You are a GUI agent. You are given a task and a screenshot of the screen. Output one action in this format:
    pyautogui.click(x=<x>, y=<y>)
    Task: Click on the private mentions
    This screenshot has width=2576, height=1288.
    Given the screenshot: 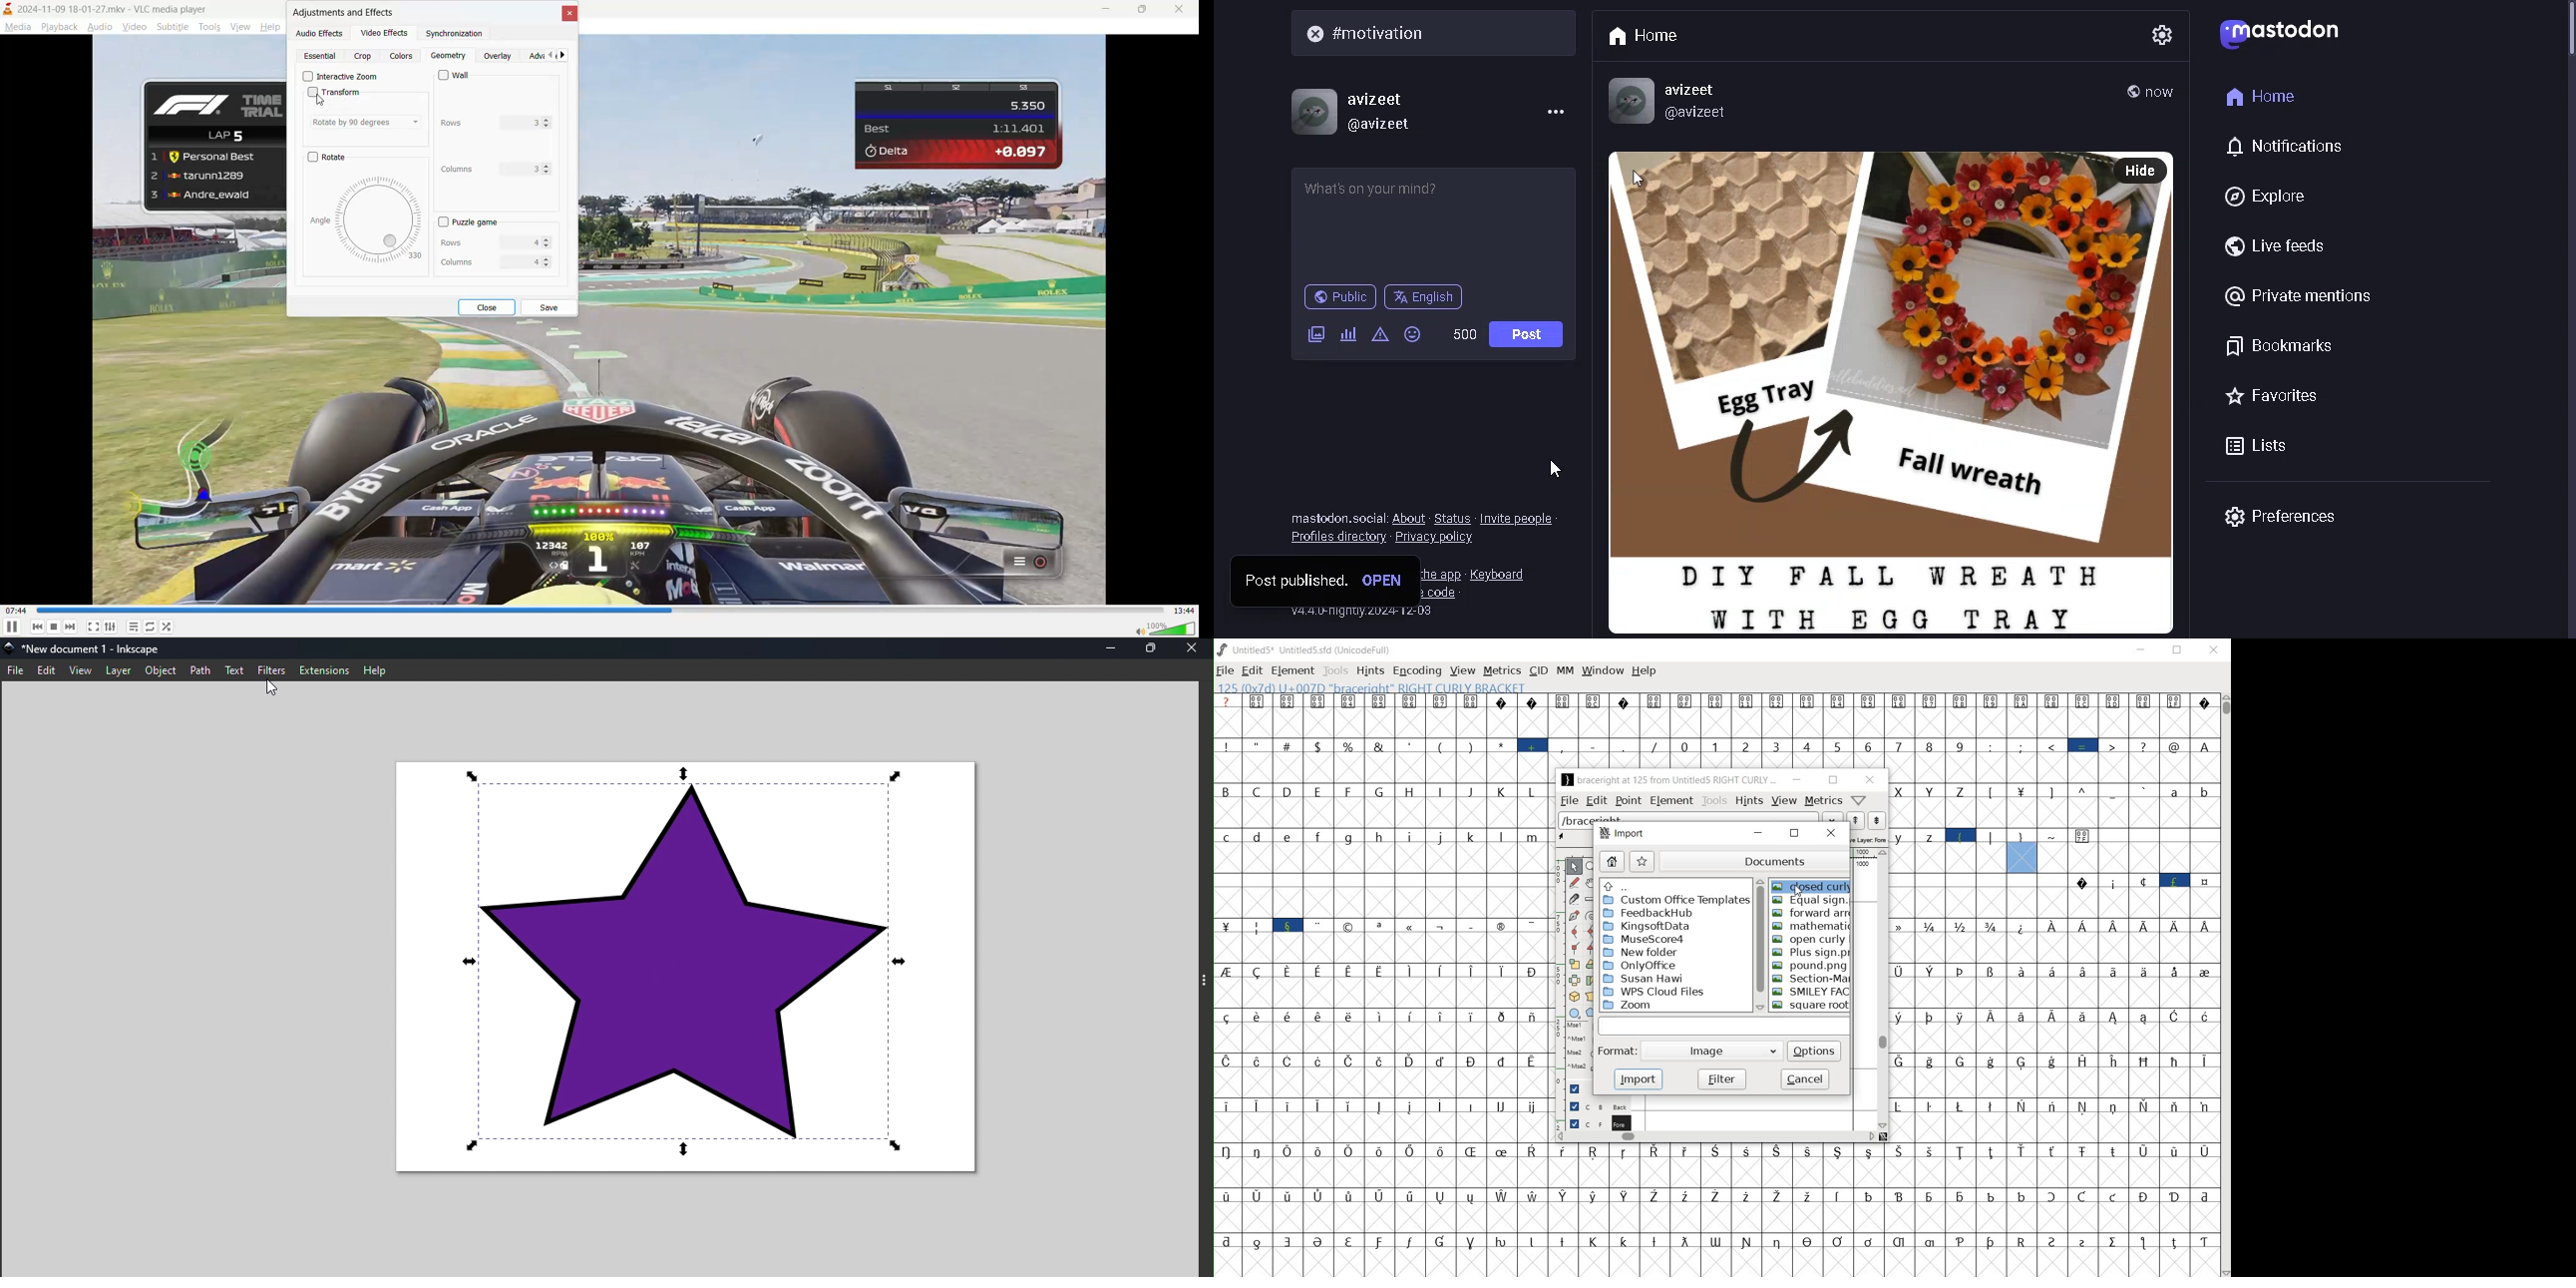 What is the action you would take?
    pyautogui.click(x=2303, y=298)
    